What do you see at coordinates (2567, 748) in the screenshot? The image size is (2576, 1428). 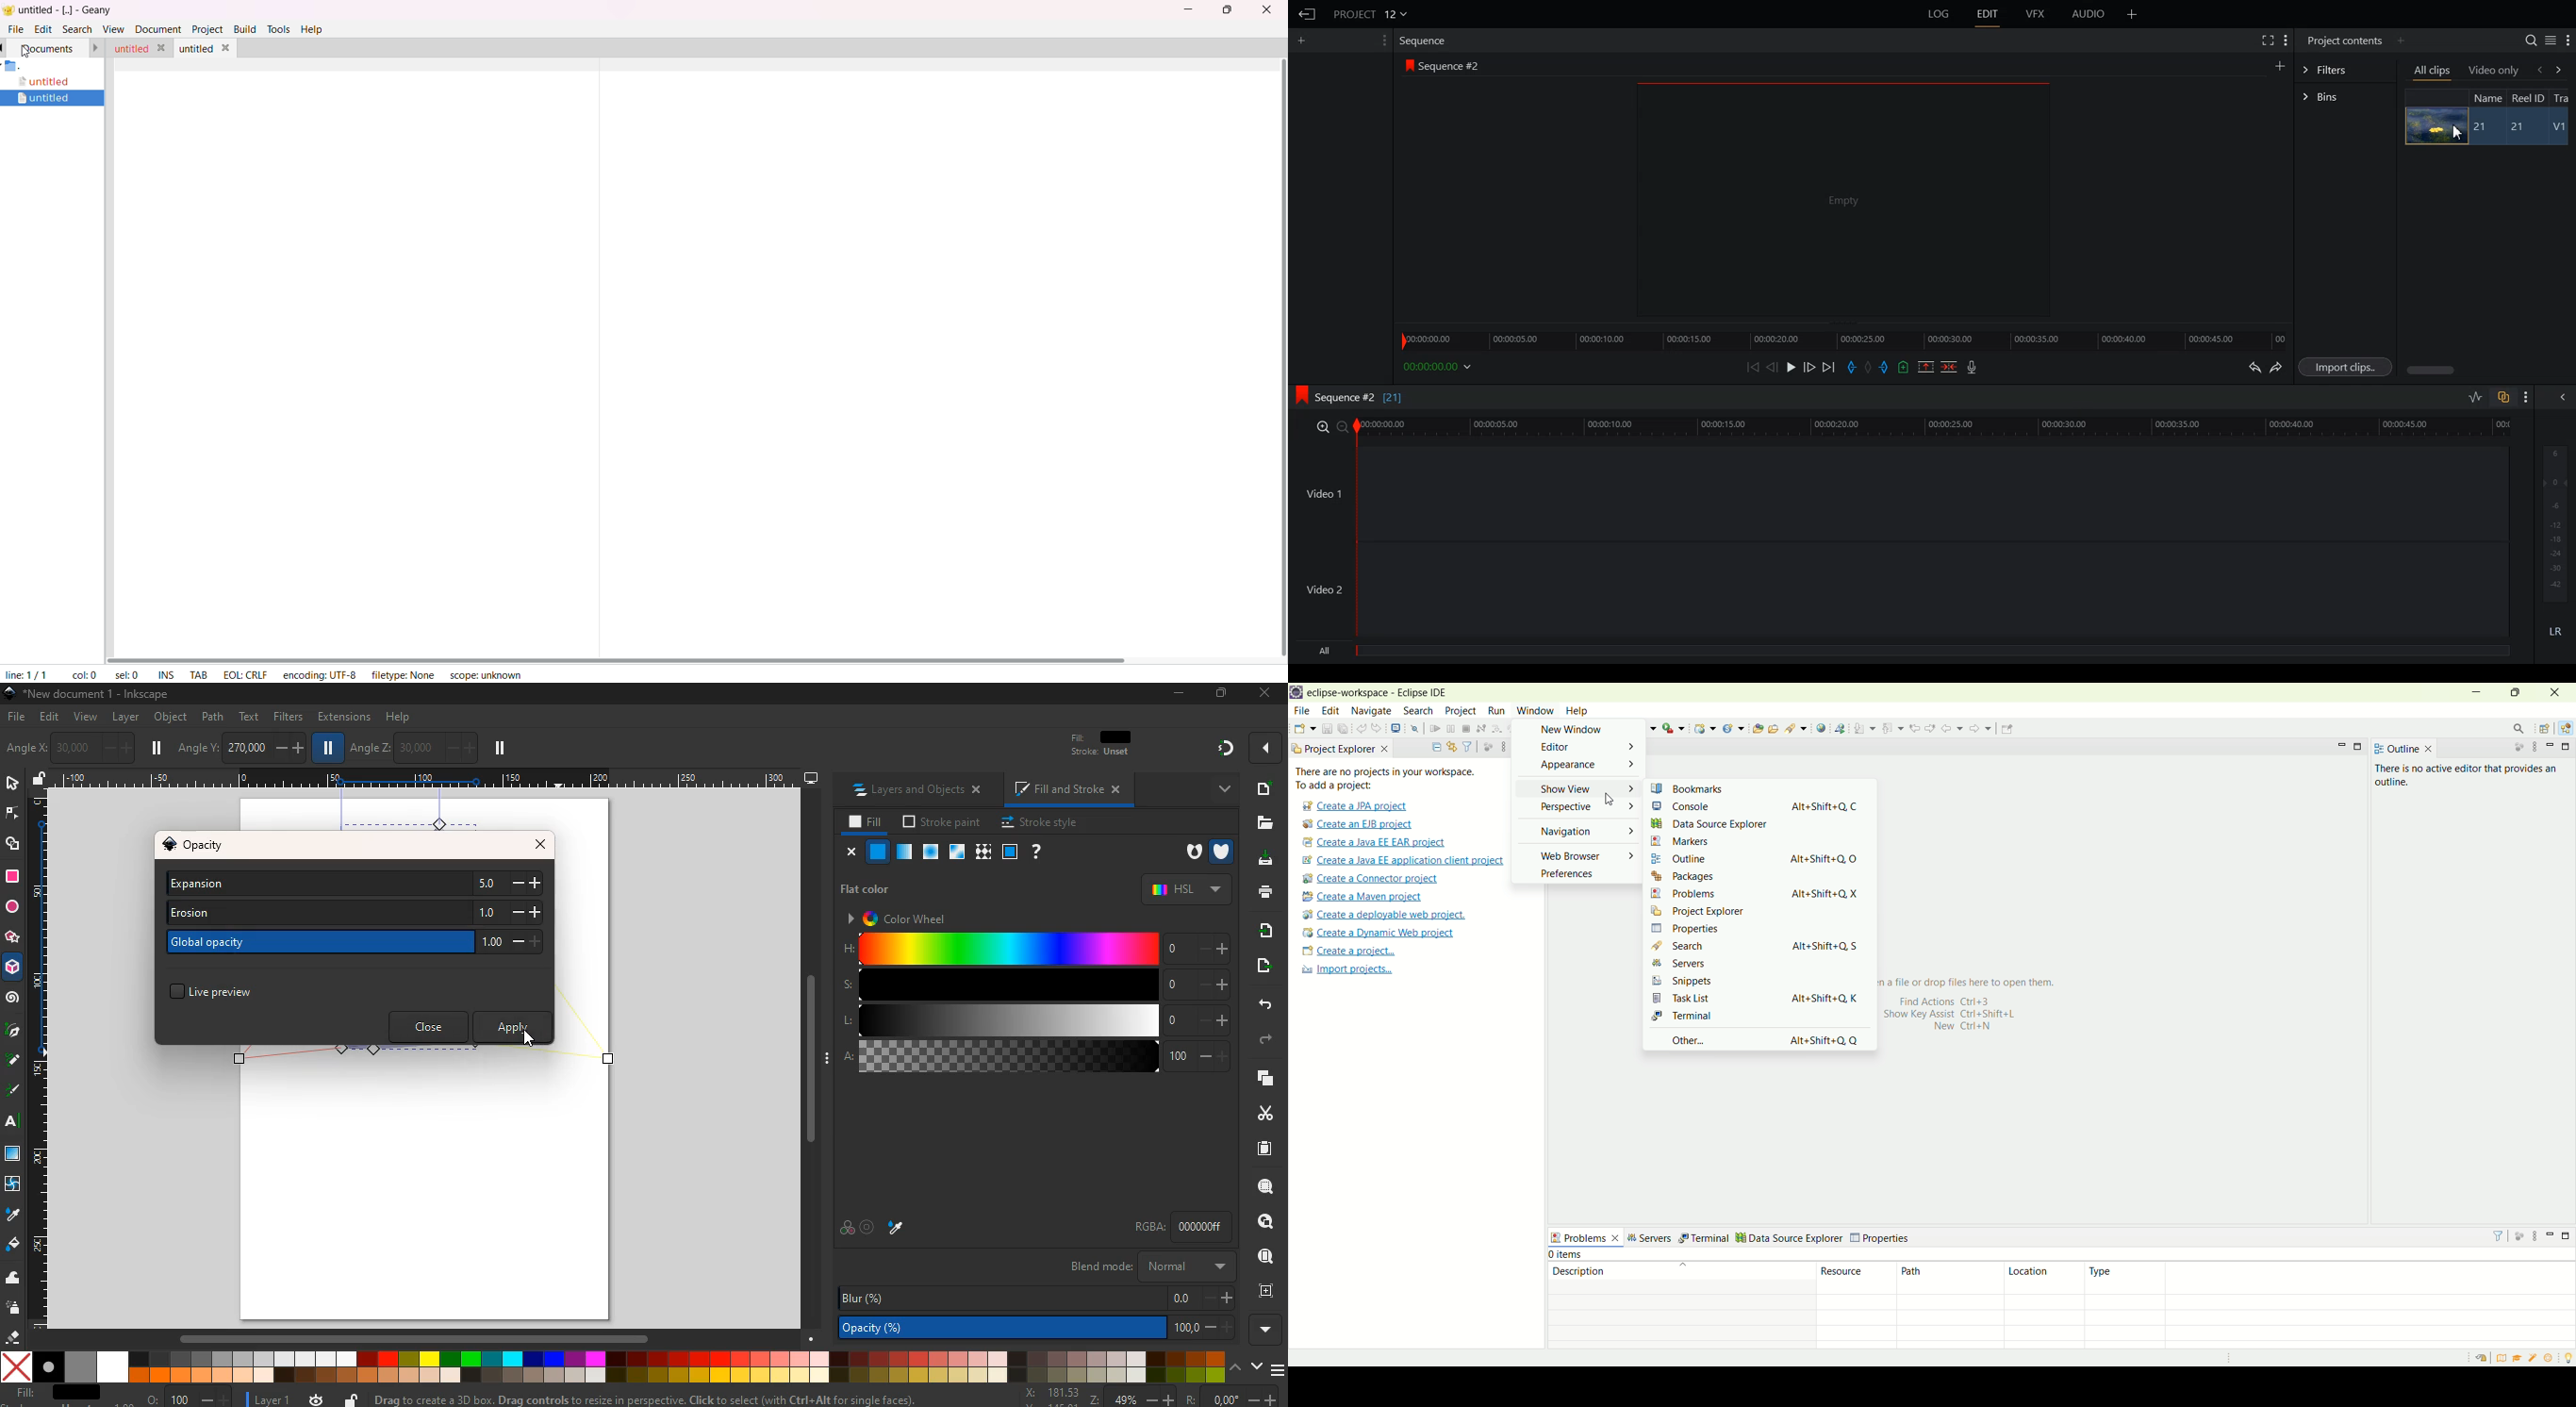 I see `maximize` at bounding box center [2567, 748].